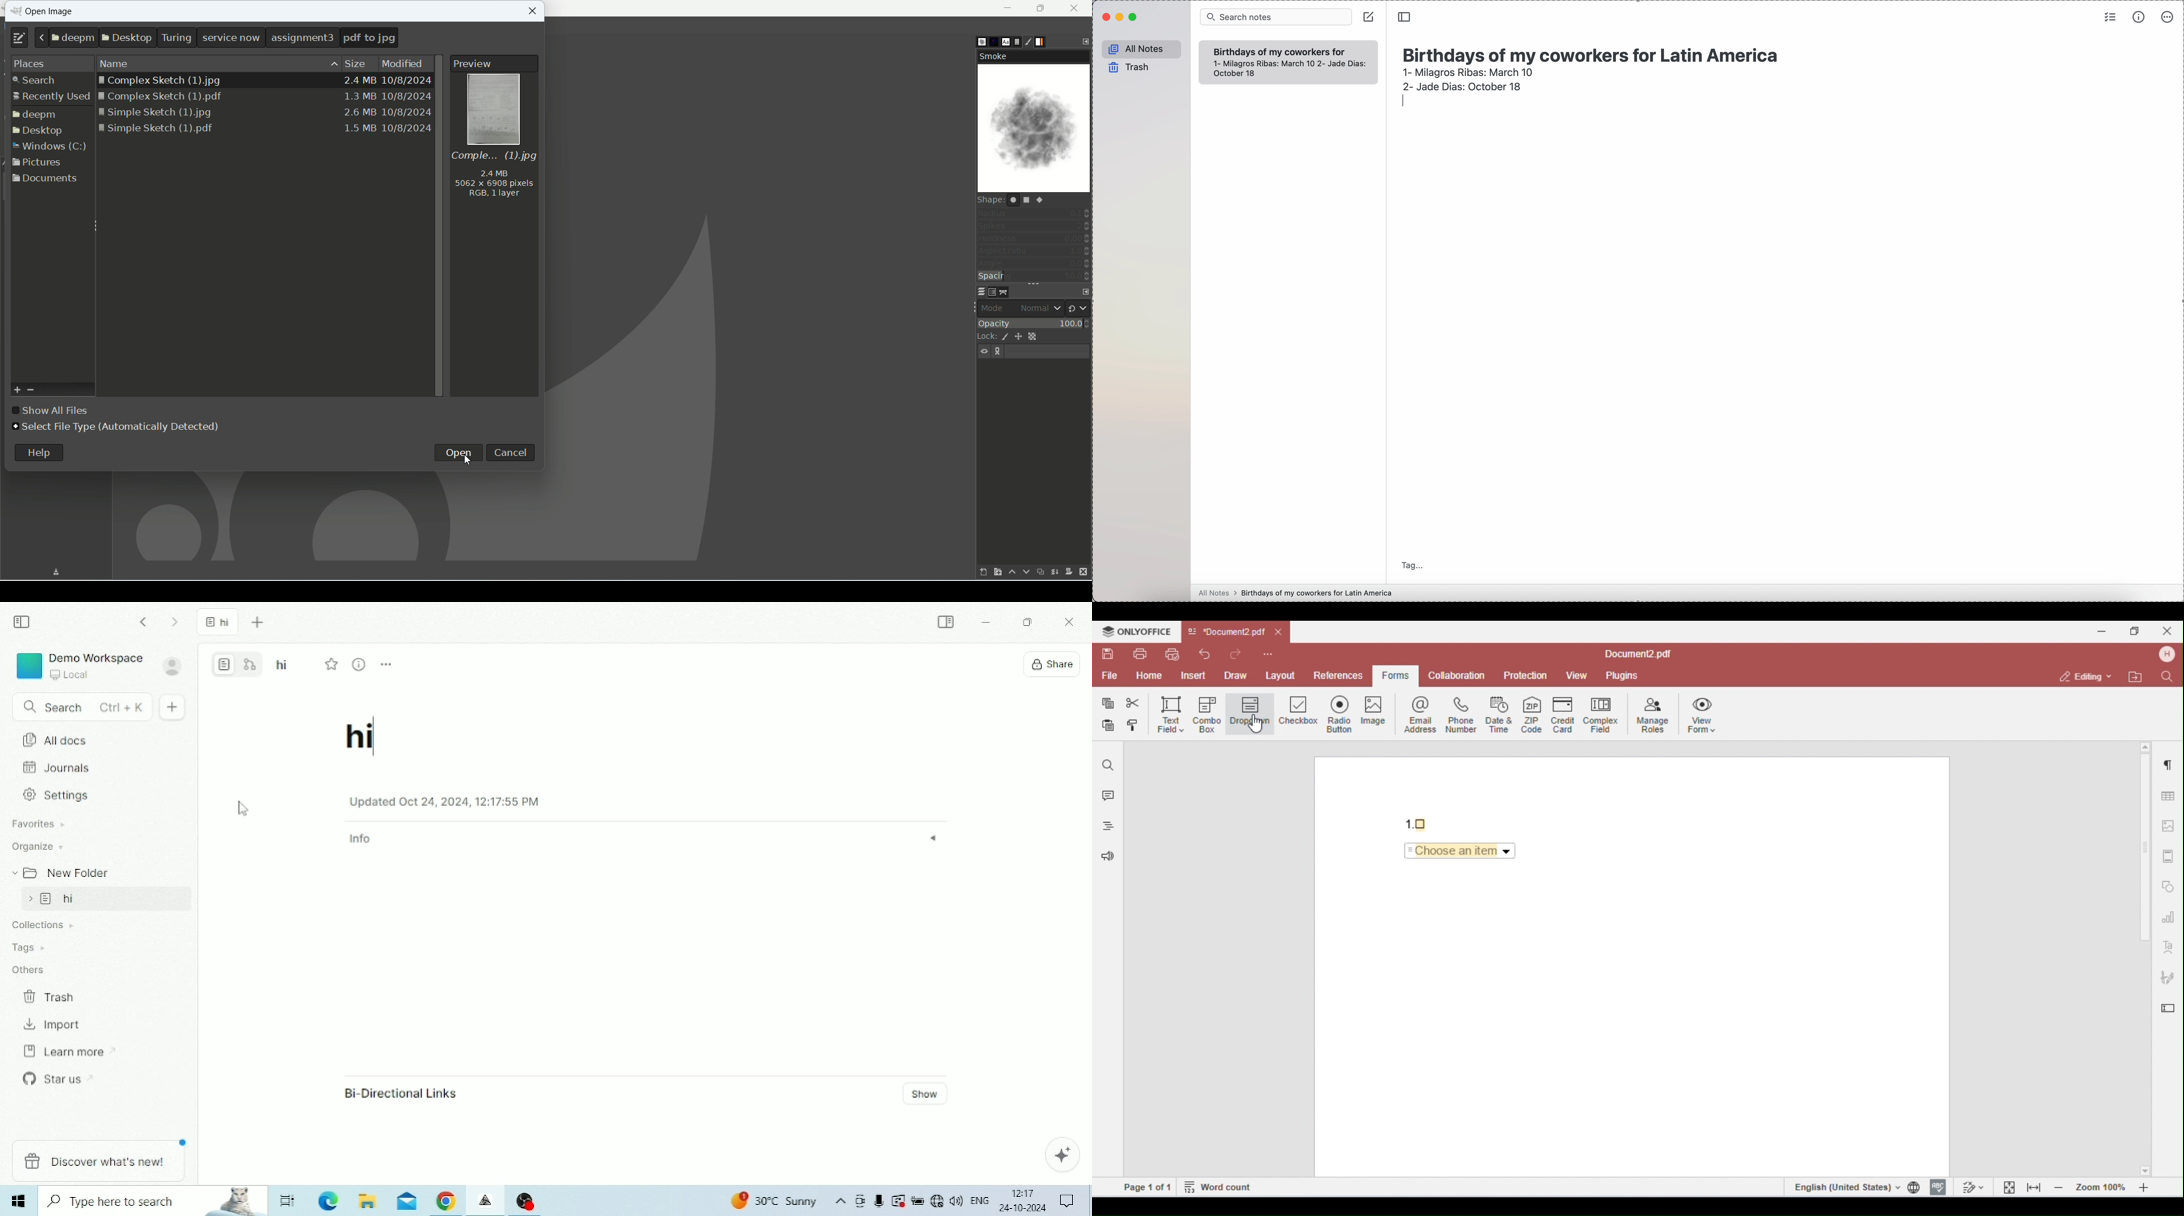  Describe the element at coordinates (1027, 623) in the screenshot. I see `Restore Down` at that location.